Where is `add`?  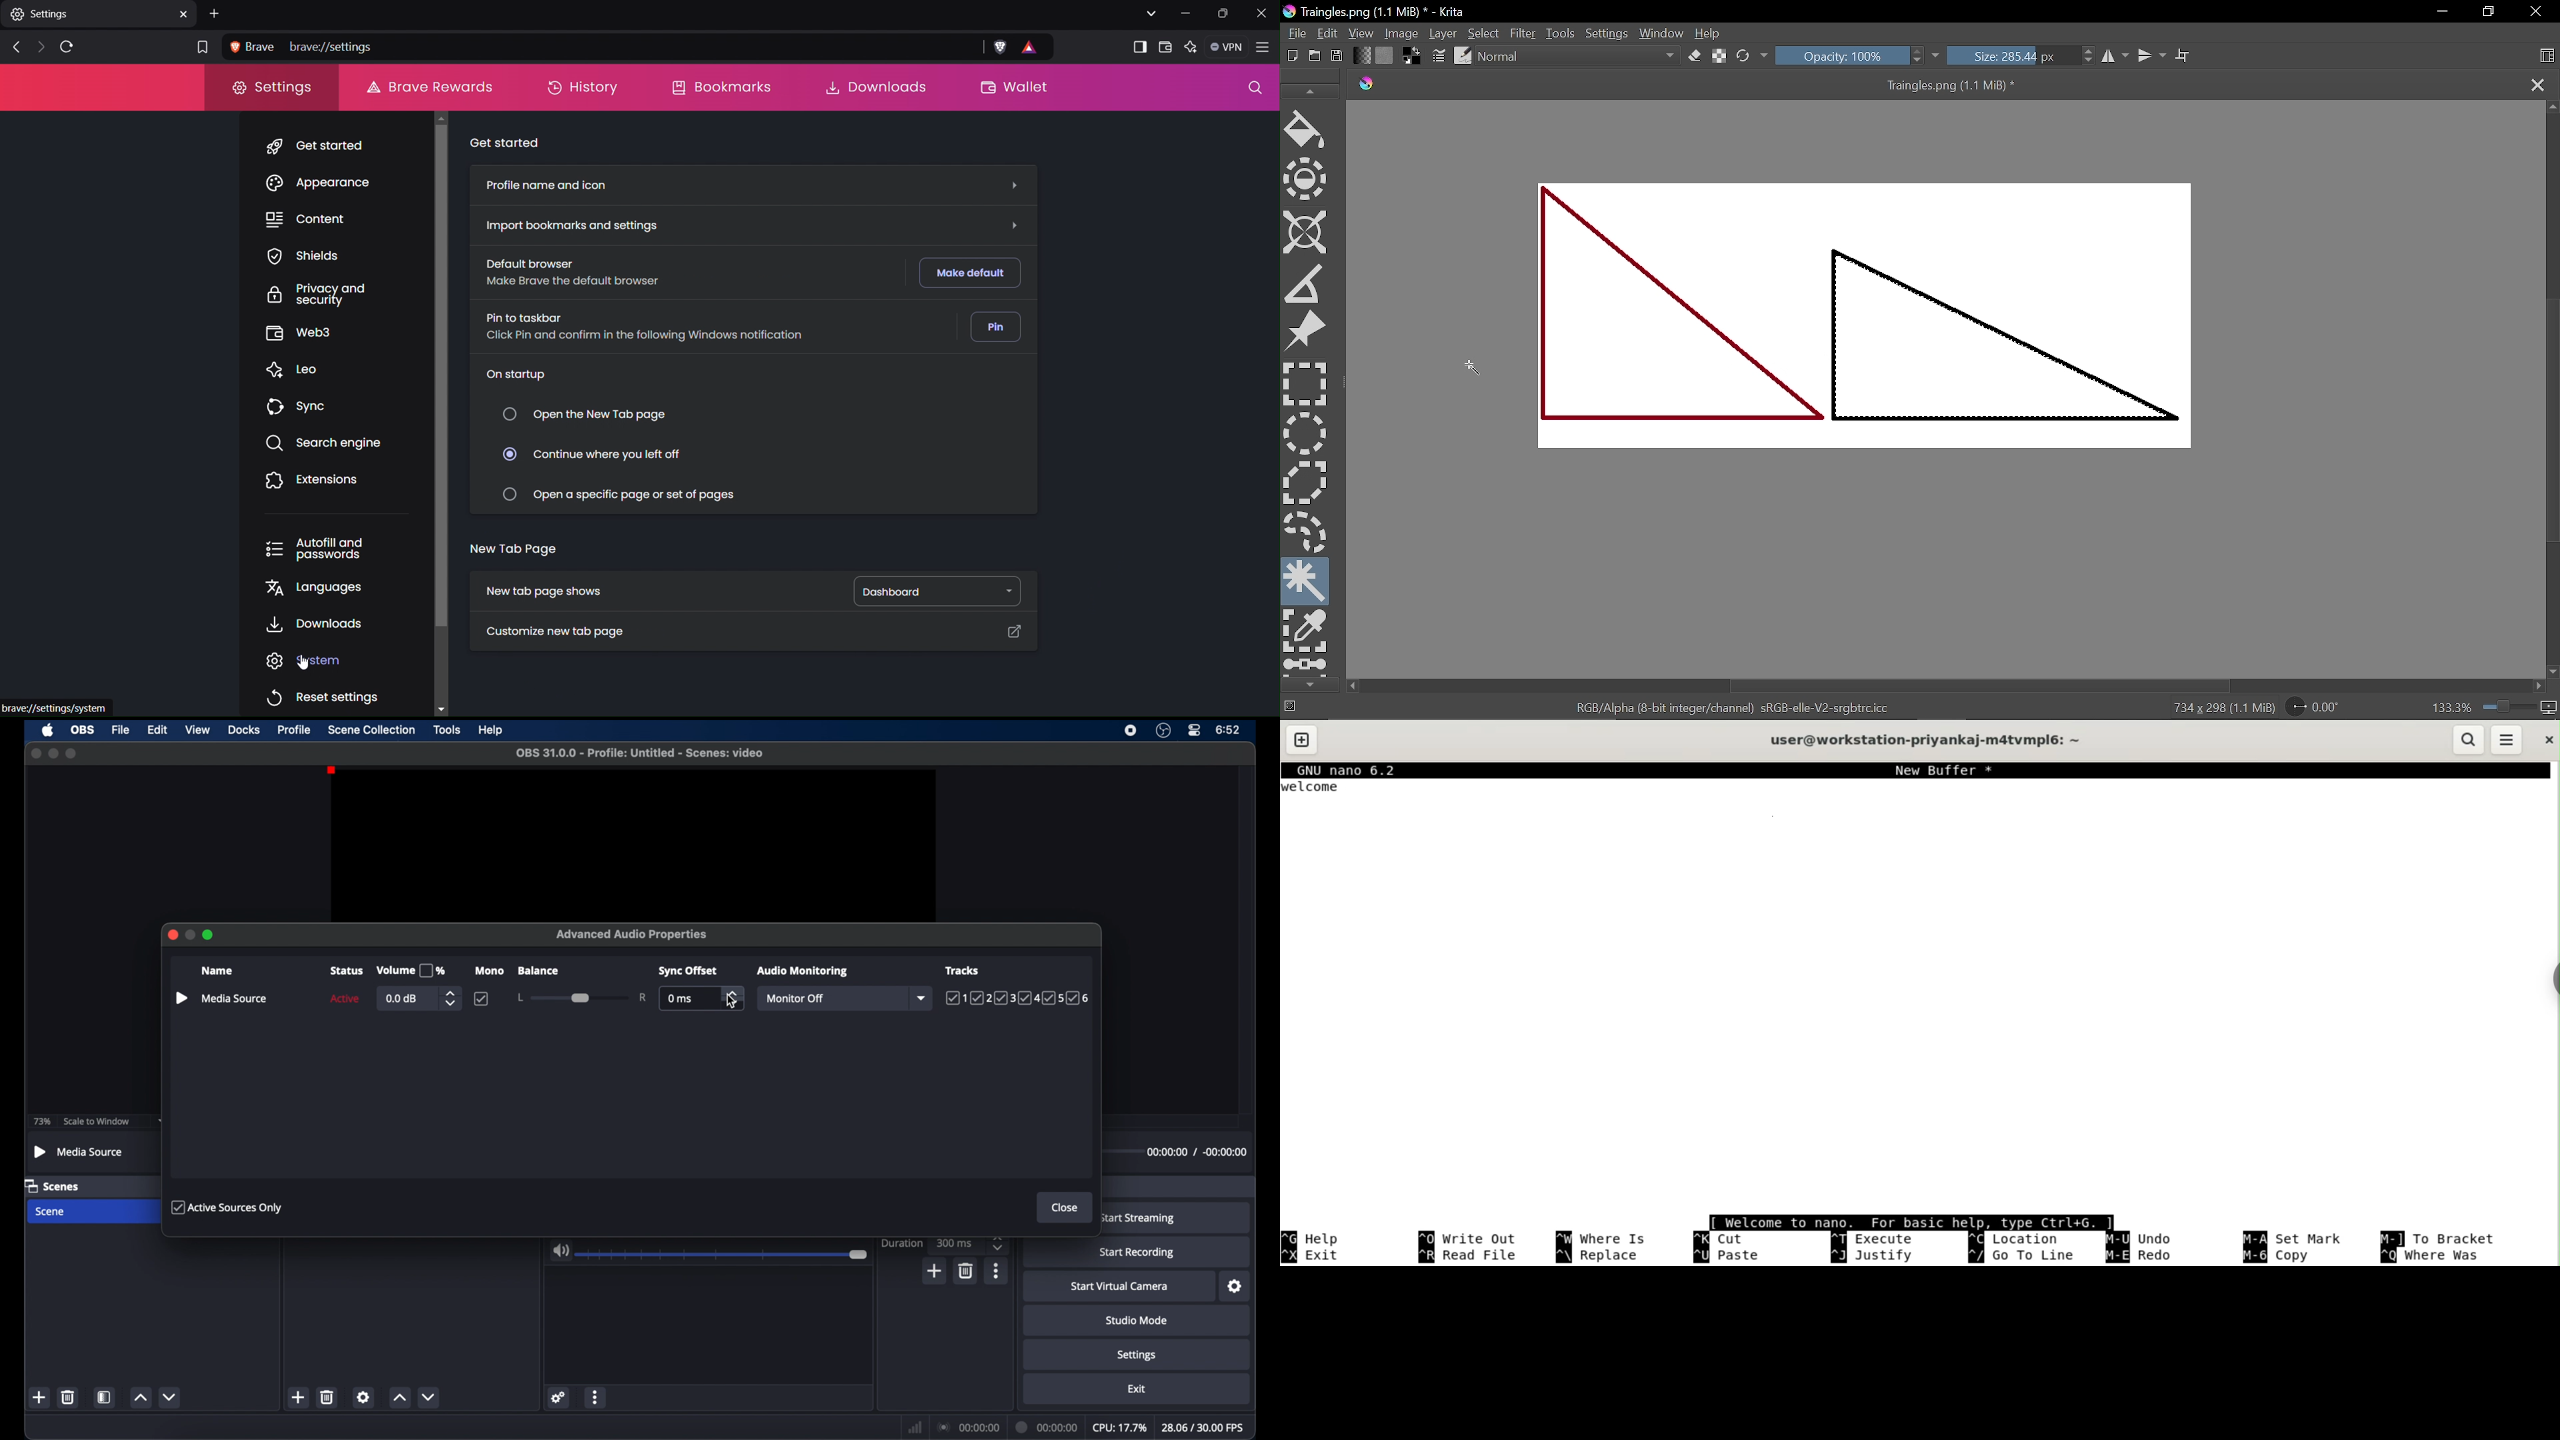
add is located at coordinates (40, 1397).